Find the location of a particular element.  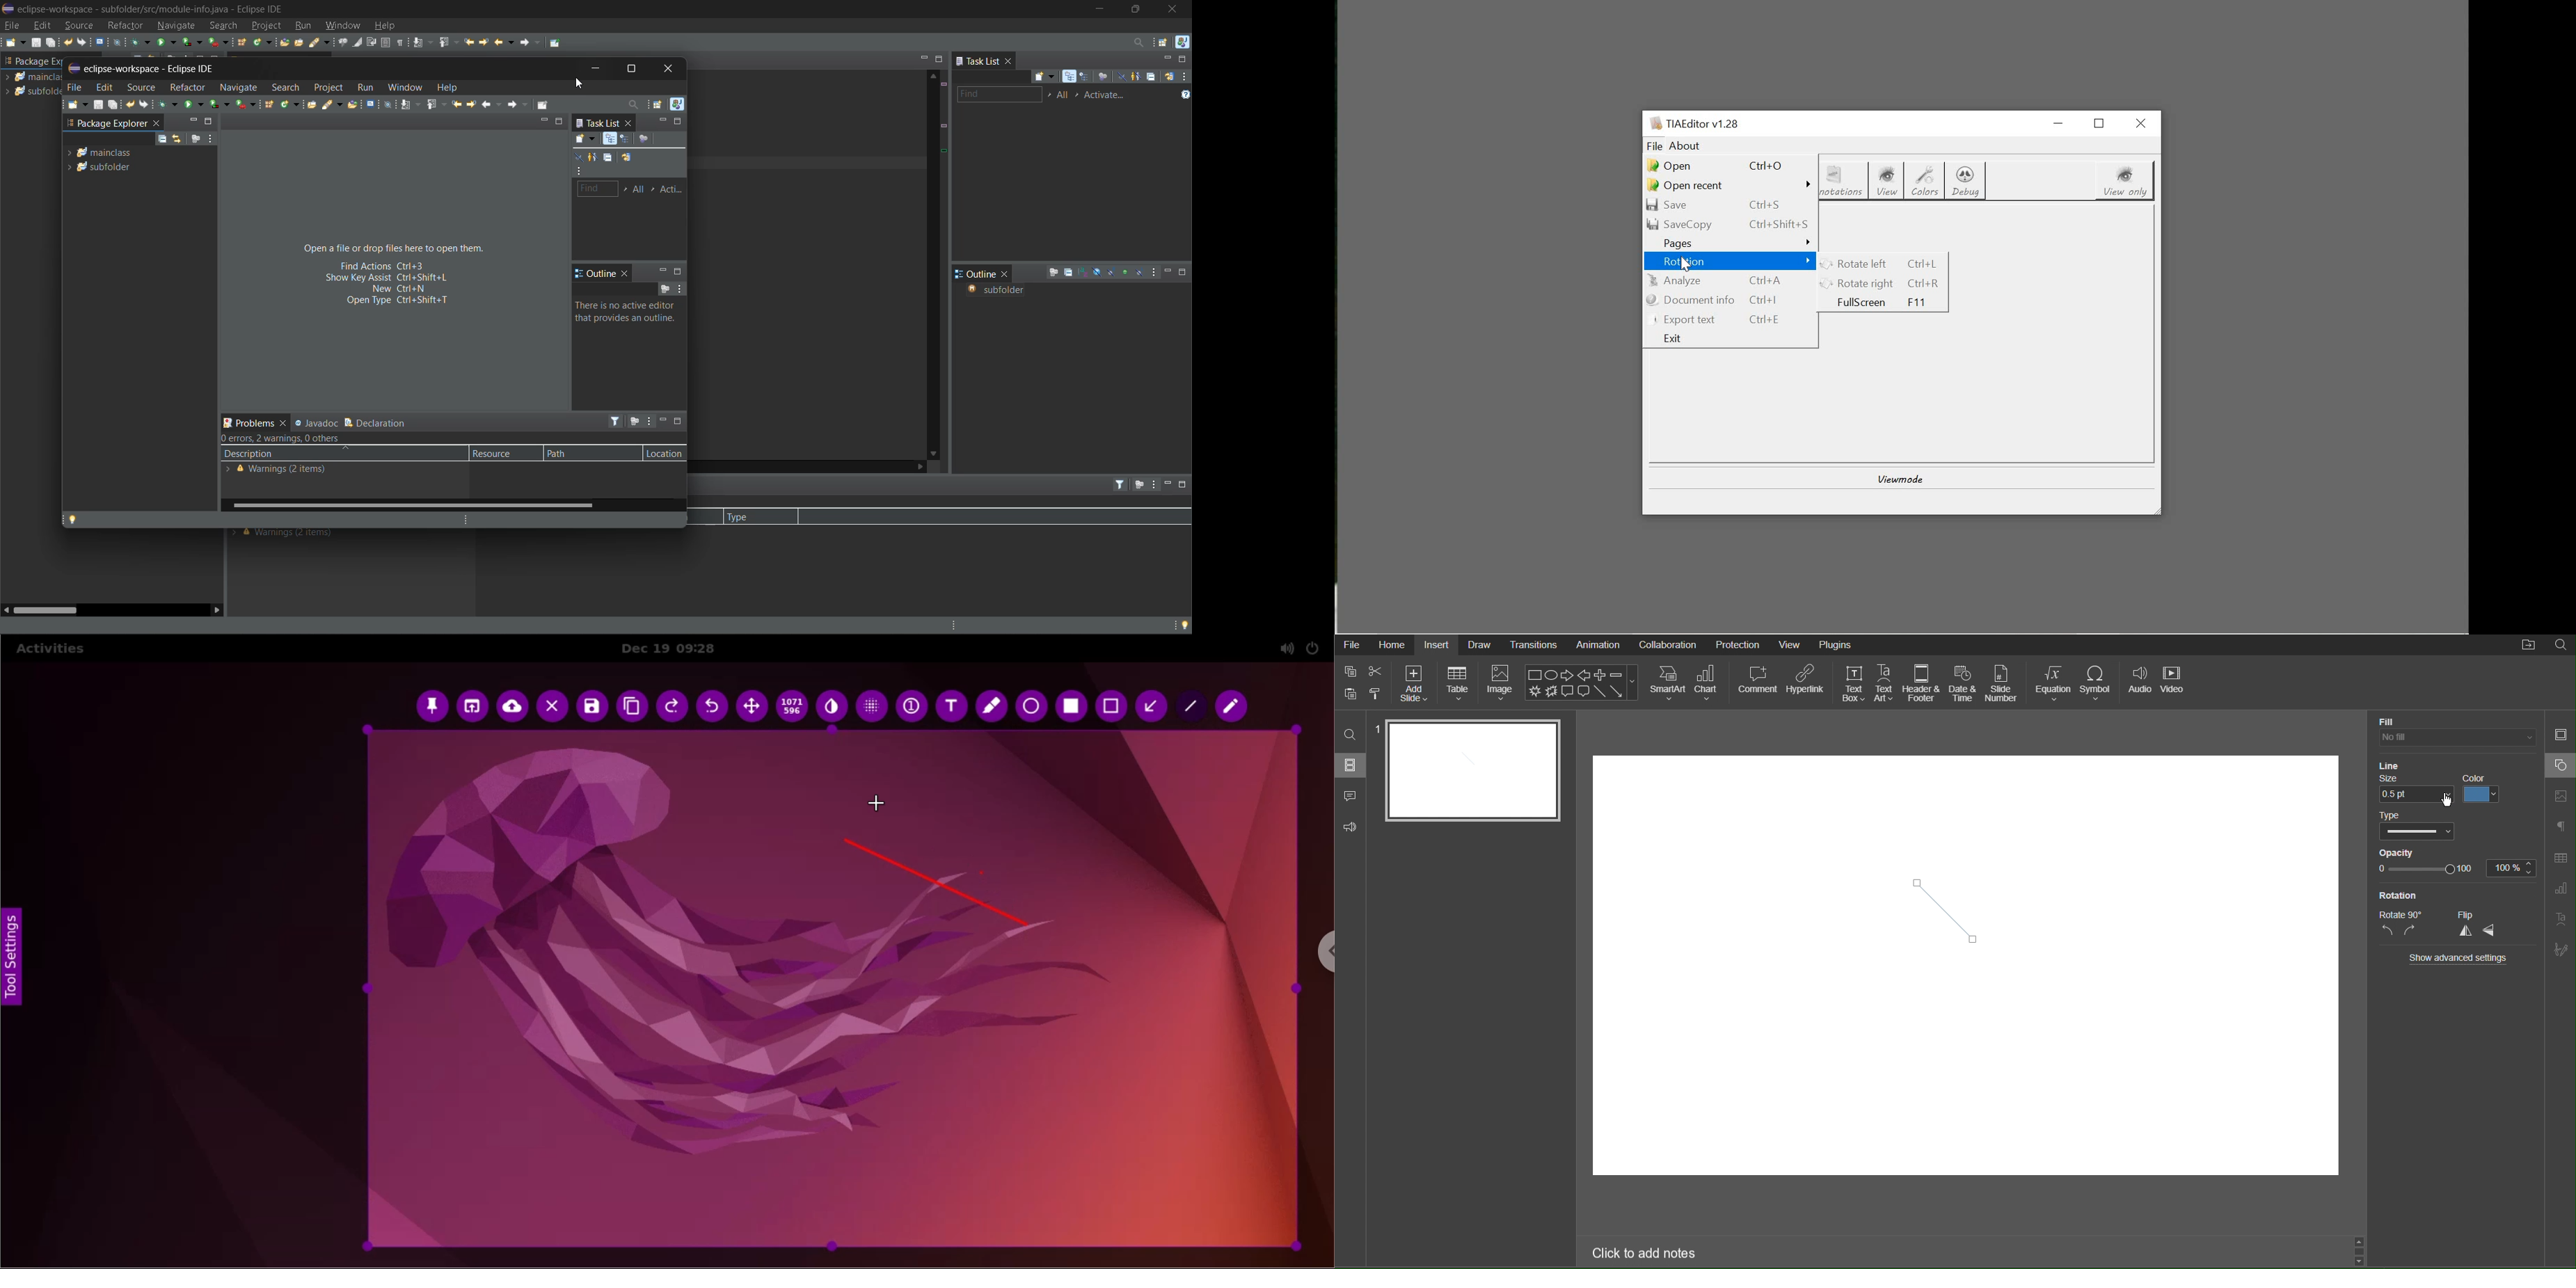

source is located at coordinates (141, 88).